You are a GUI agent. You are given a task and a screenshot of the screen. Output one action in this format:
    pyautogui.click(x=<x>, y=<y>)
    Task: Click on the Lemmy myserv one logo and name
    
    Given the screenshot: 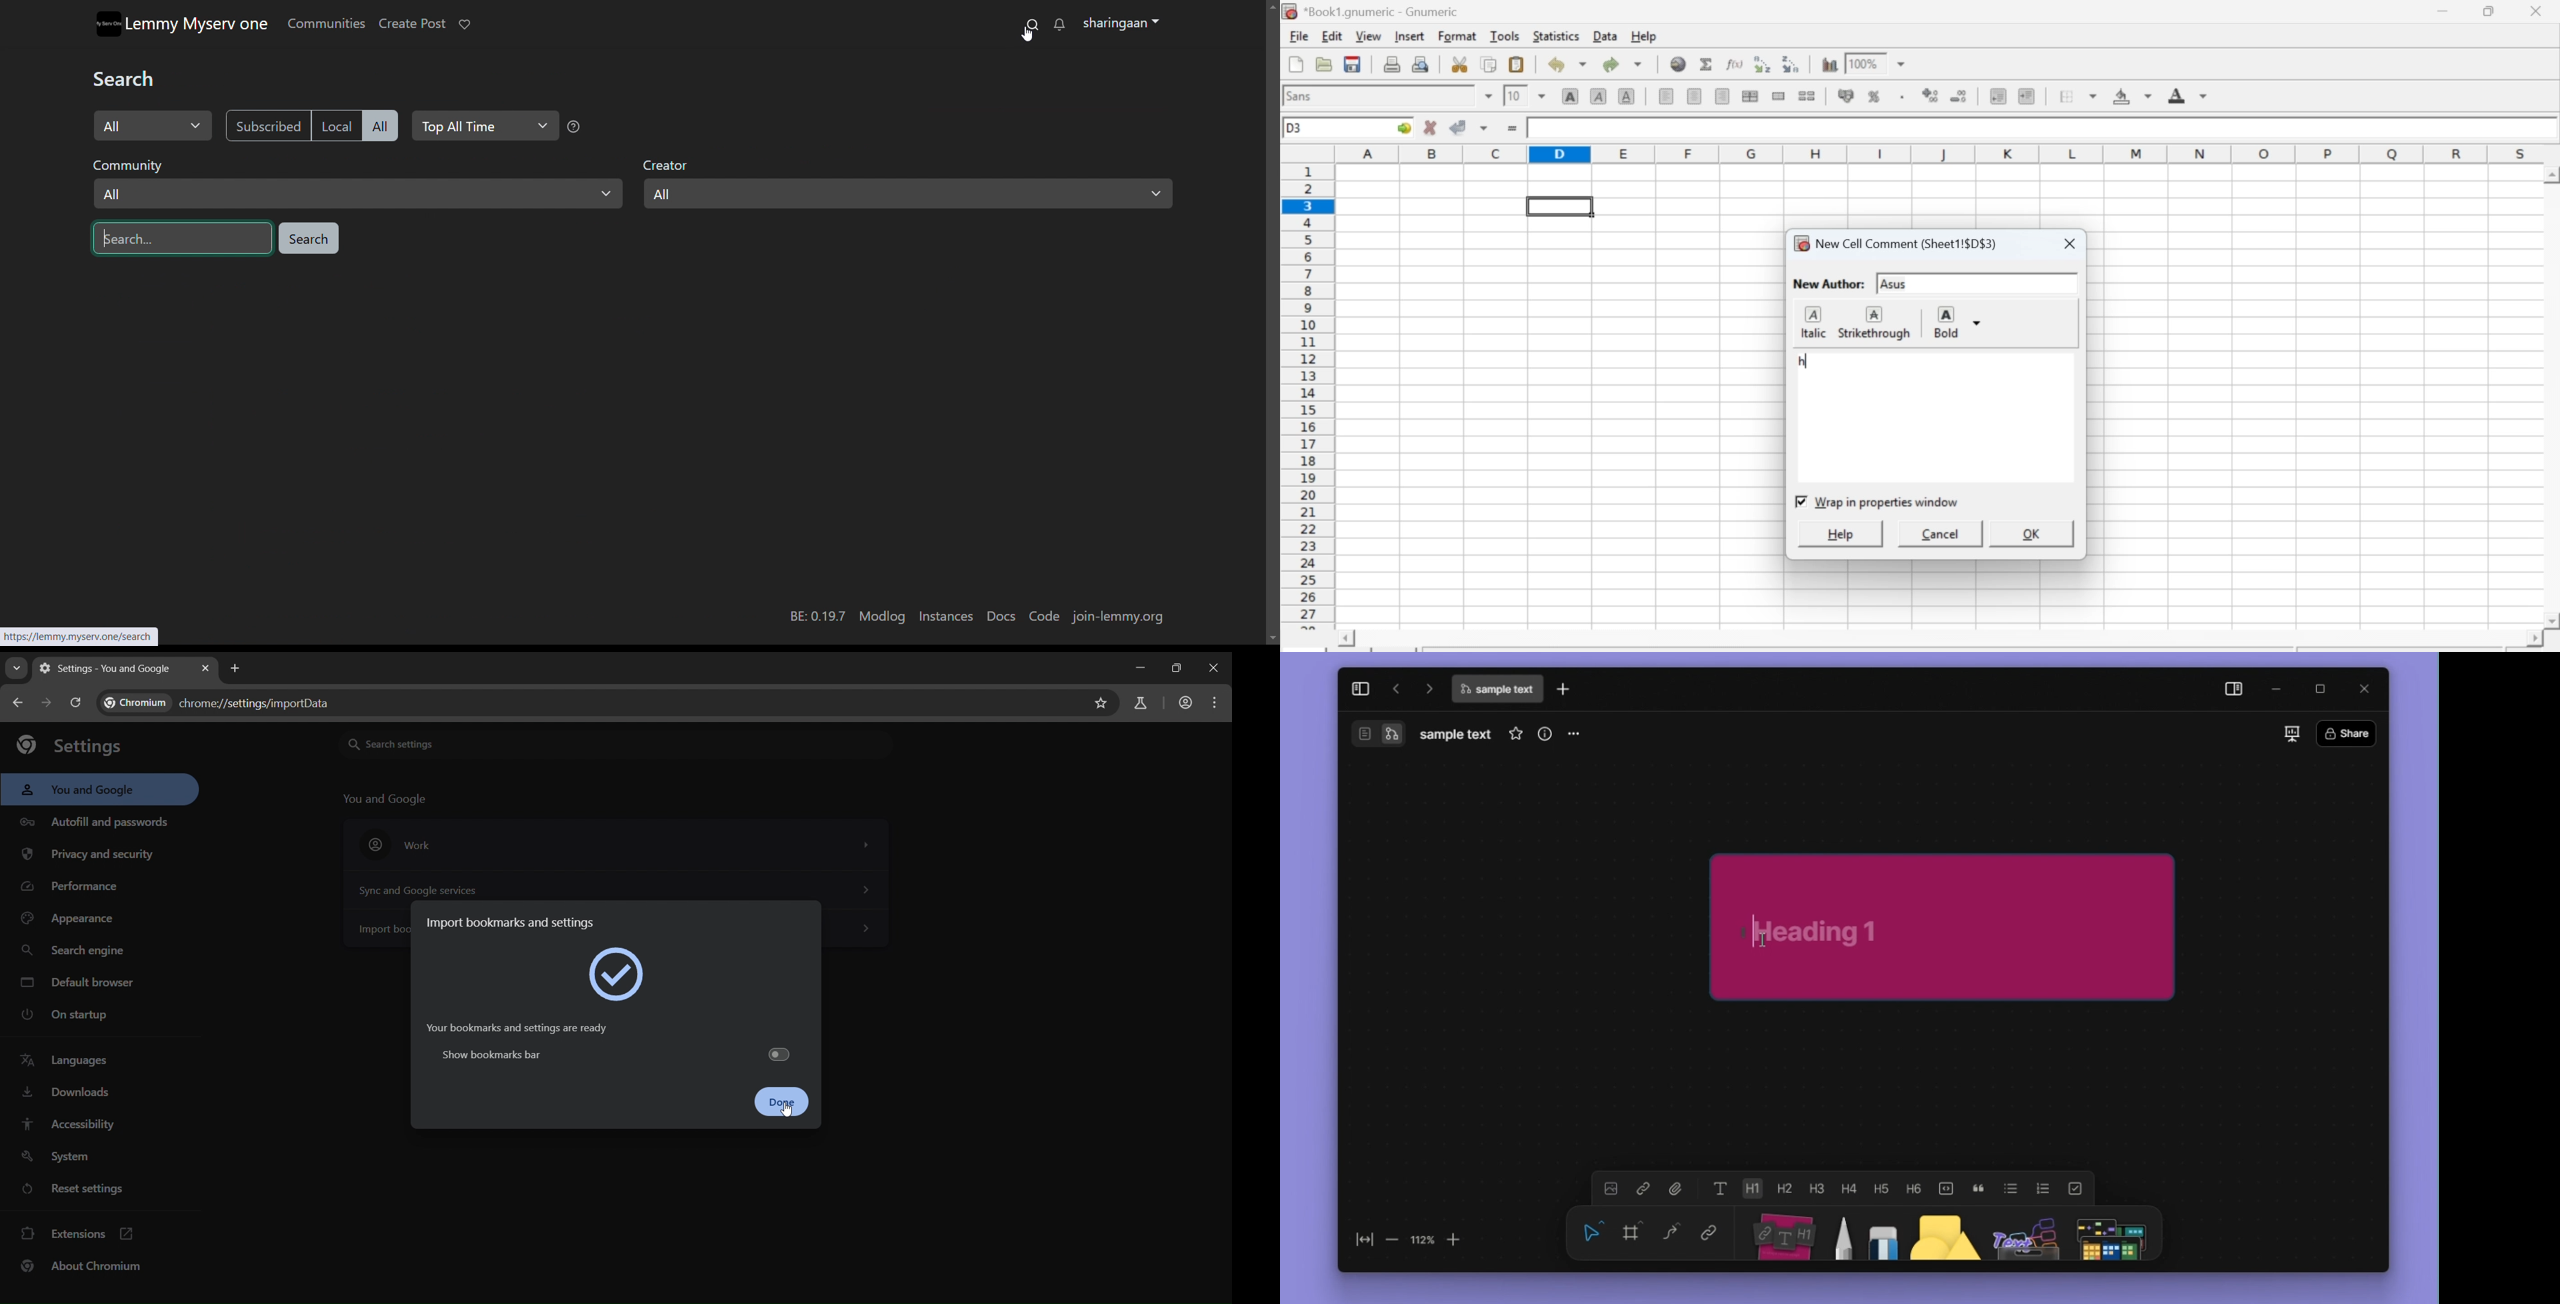 What is the action you would take?
    pyautogui.click(x=182, y=23)
    